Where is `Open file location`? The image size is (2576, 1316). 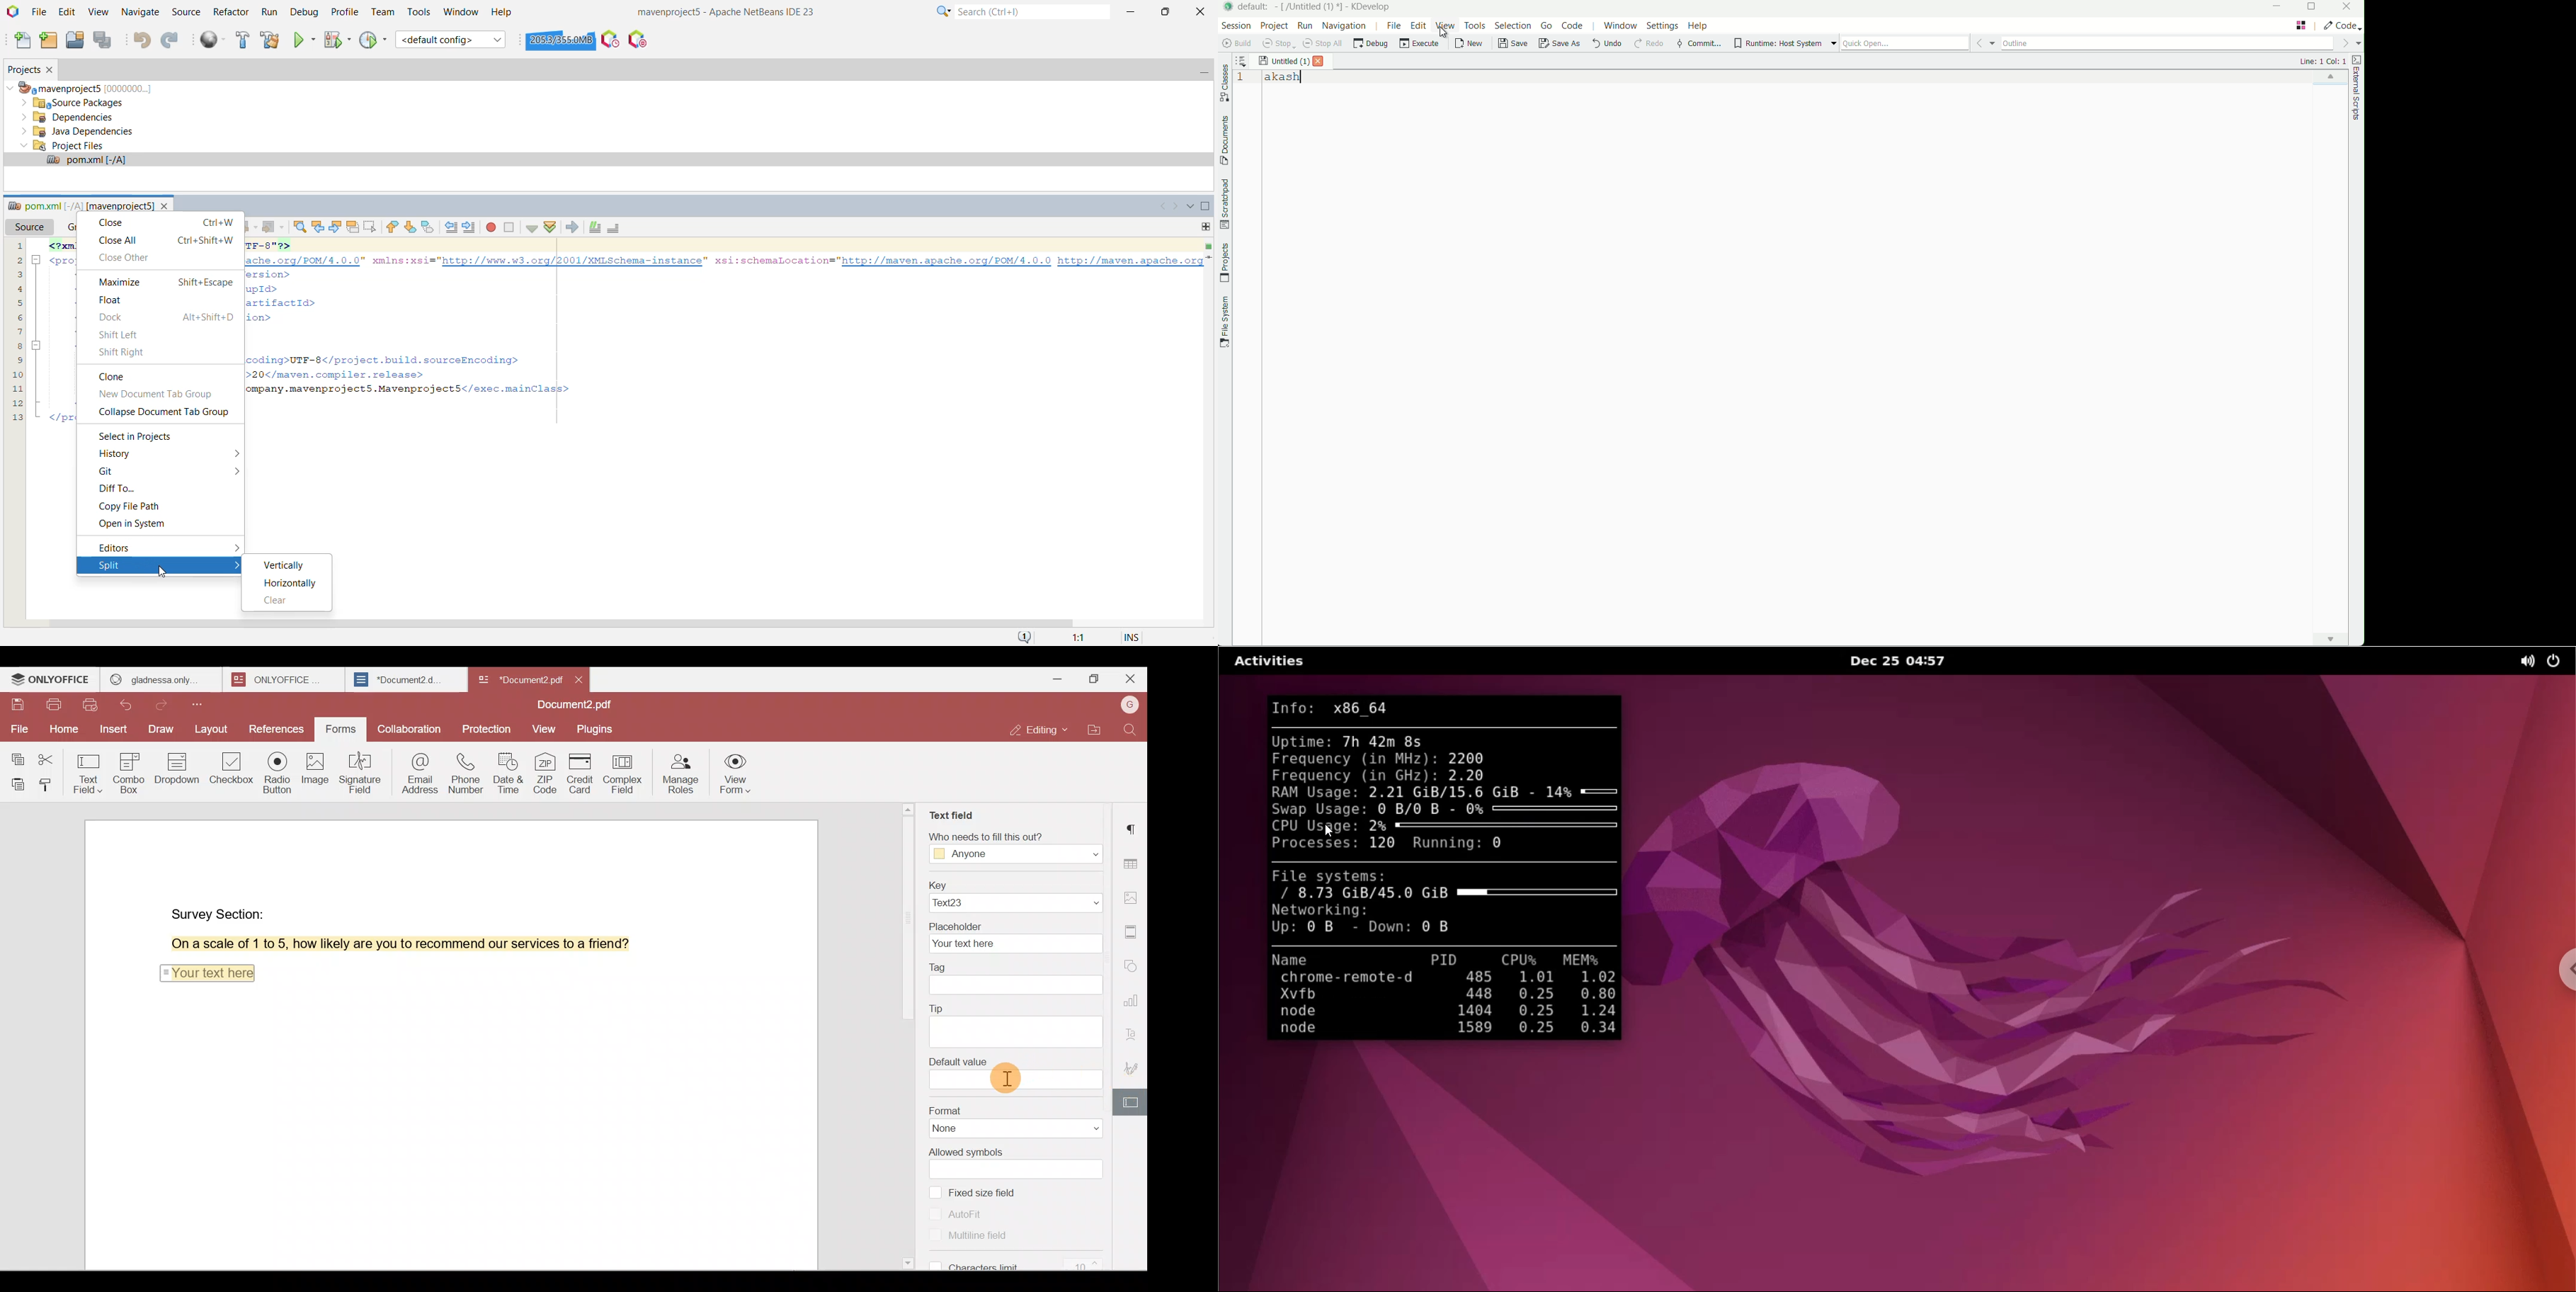
Open file location is located at coordinates (1095, 732).